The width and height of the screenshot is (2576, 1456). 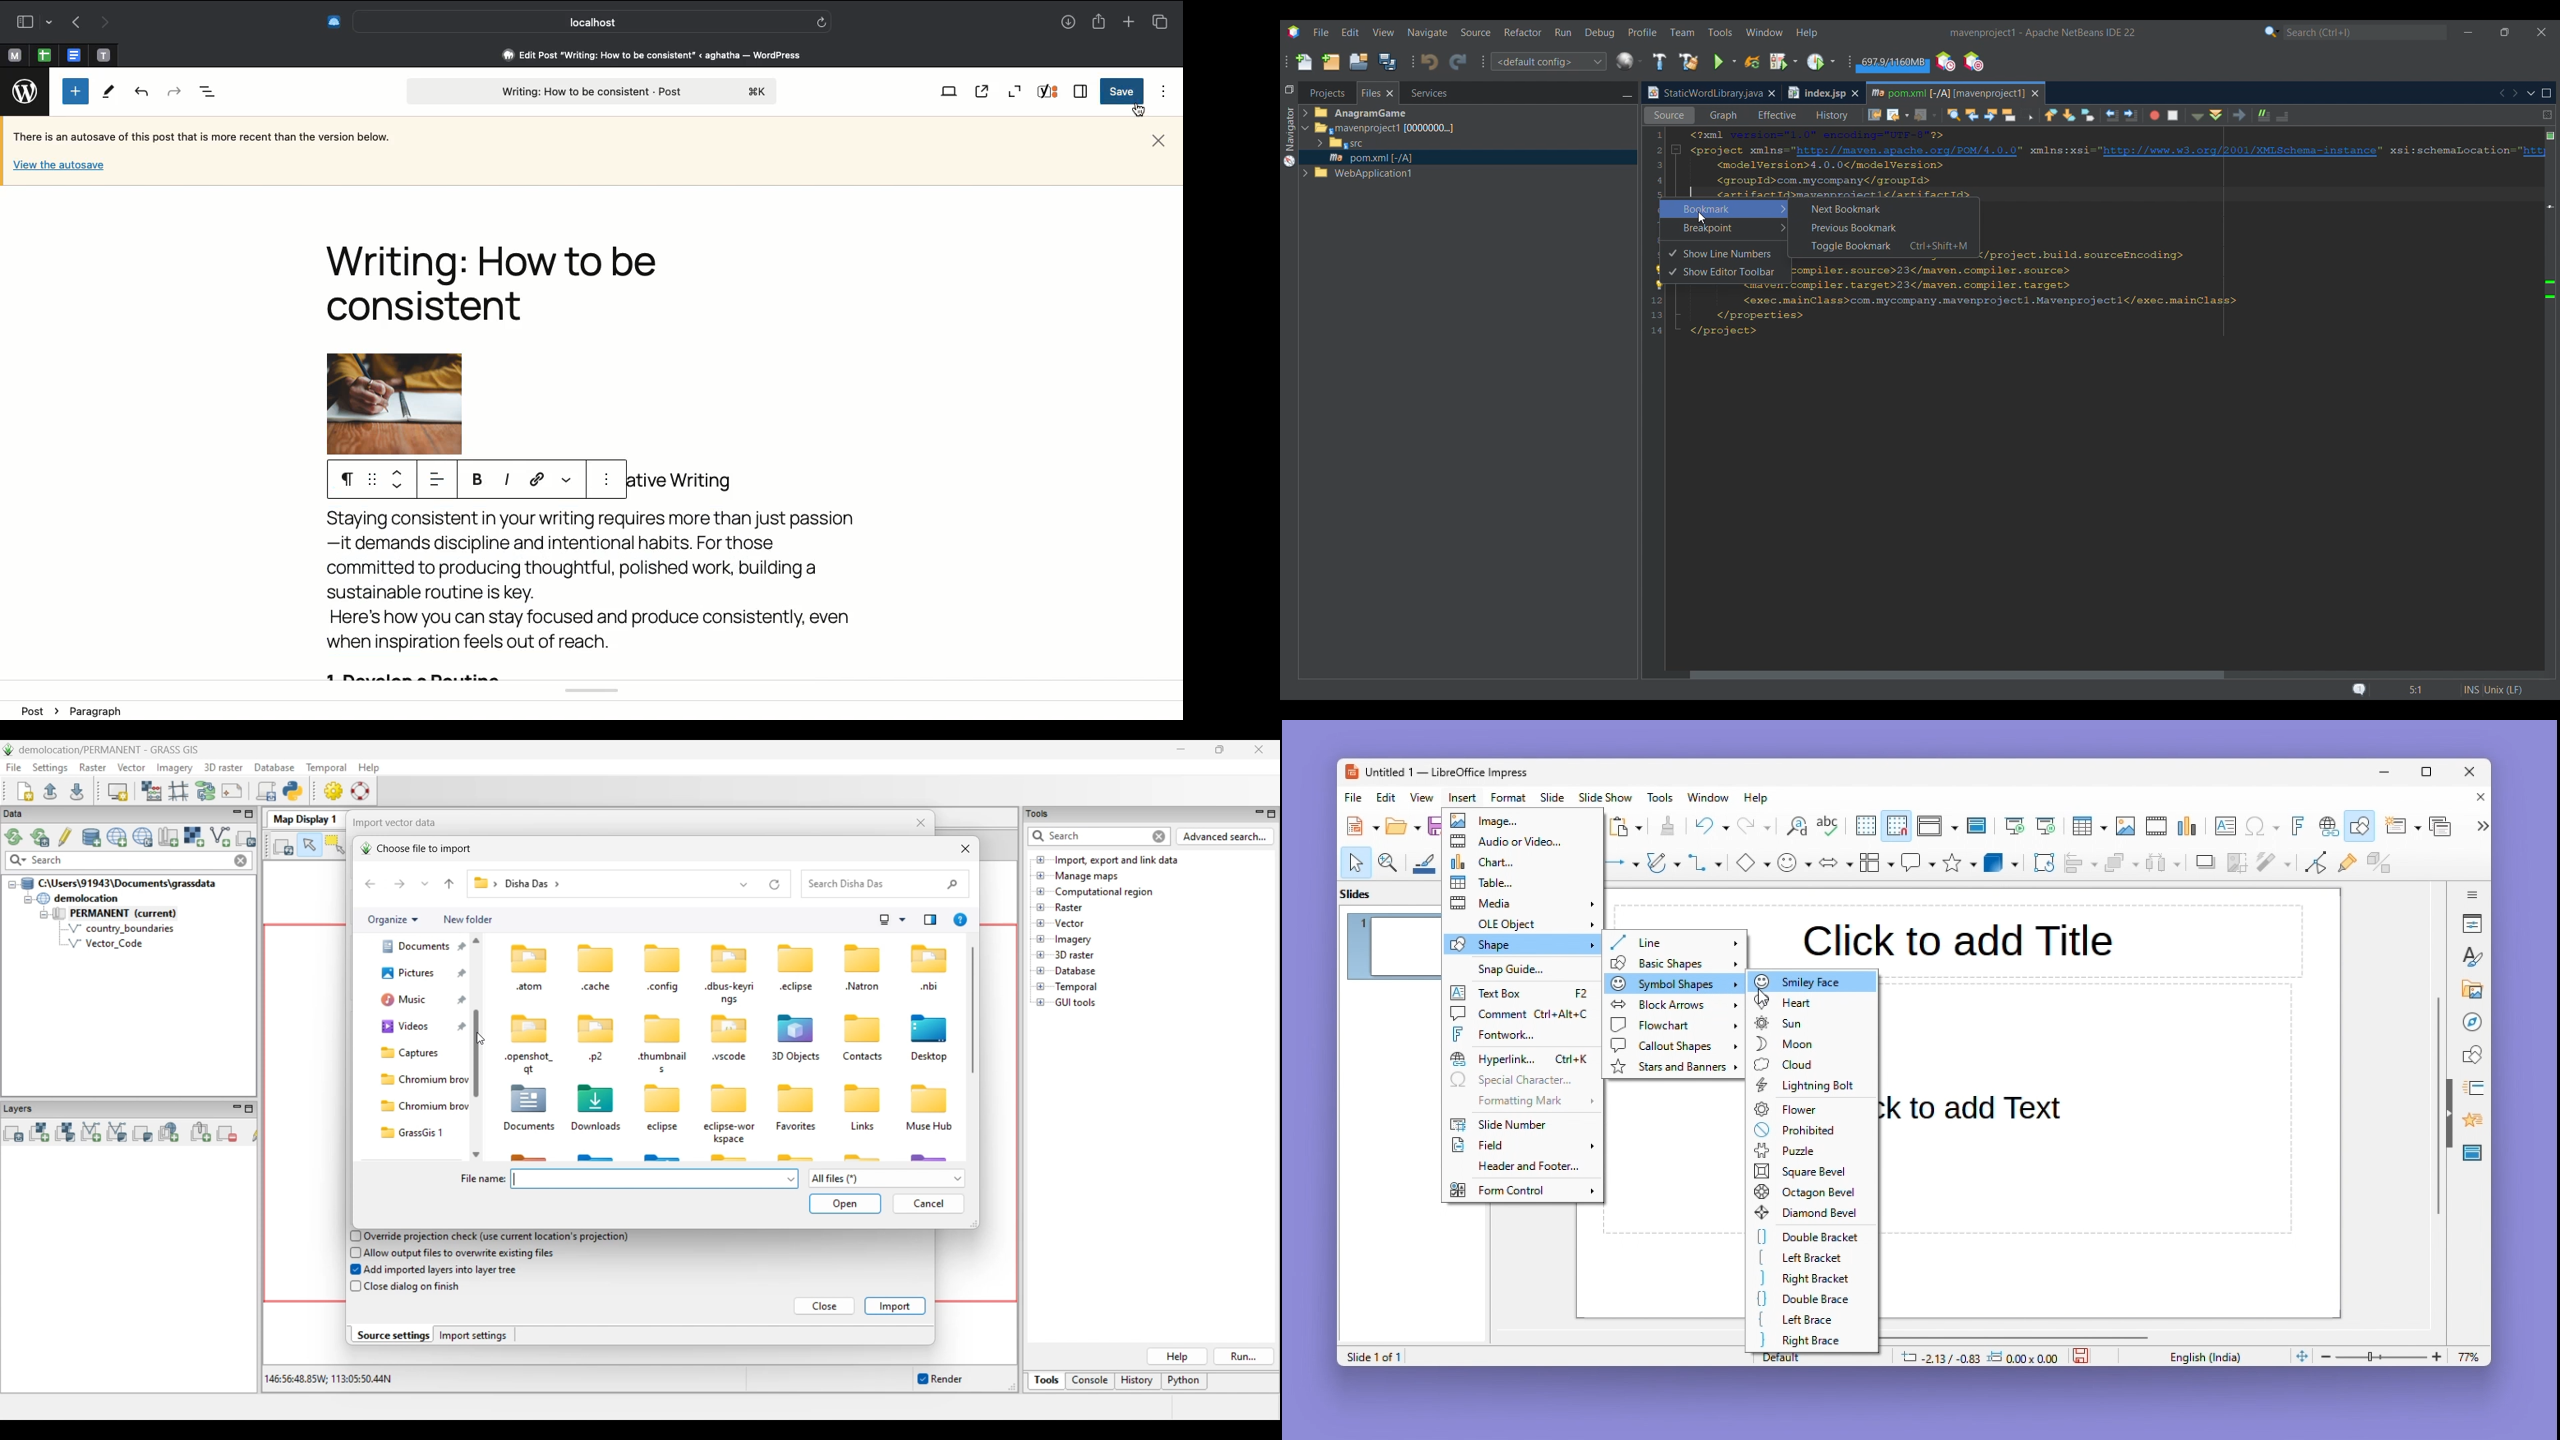 What do you see at coordinates (2206, 866) in the screenshot?
I see `Shadow` at bounding box center [2206, 866].